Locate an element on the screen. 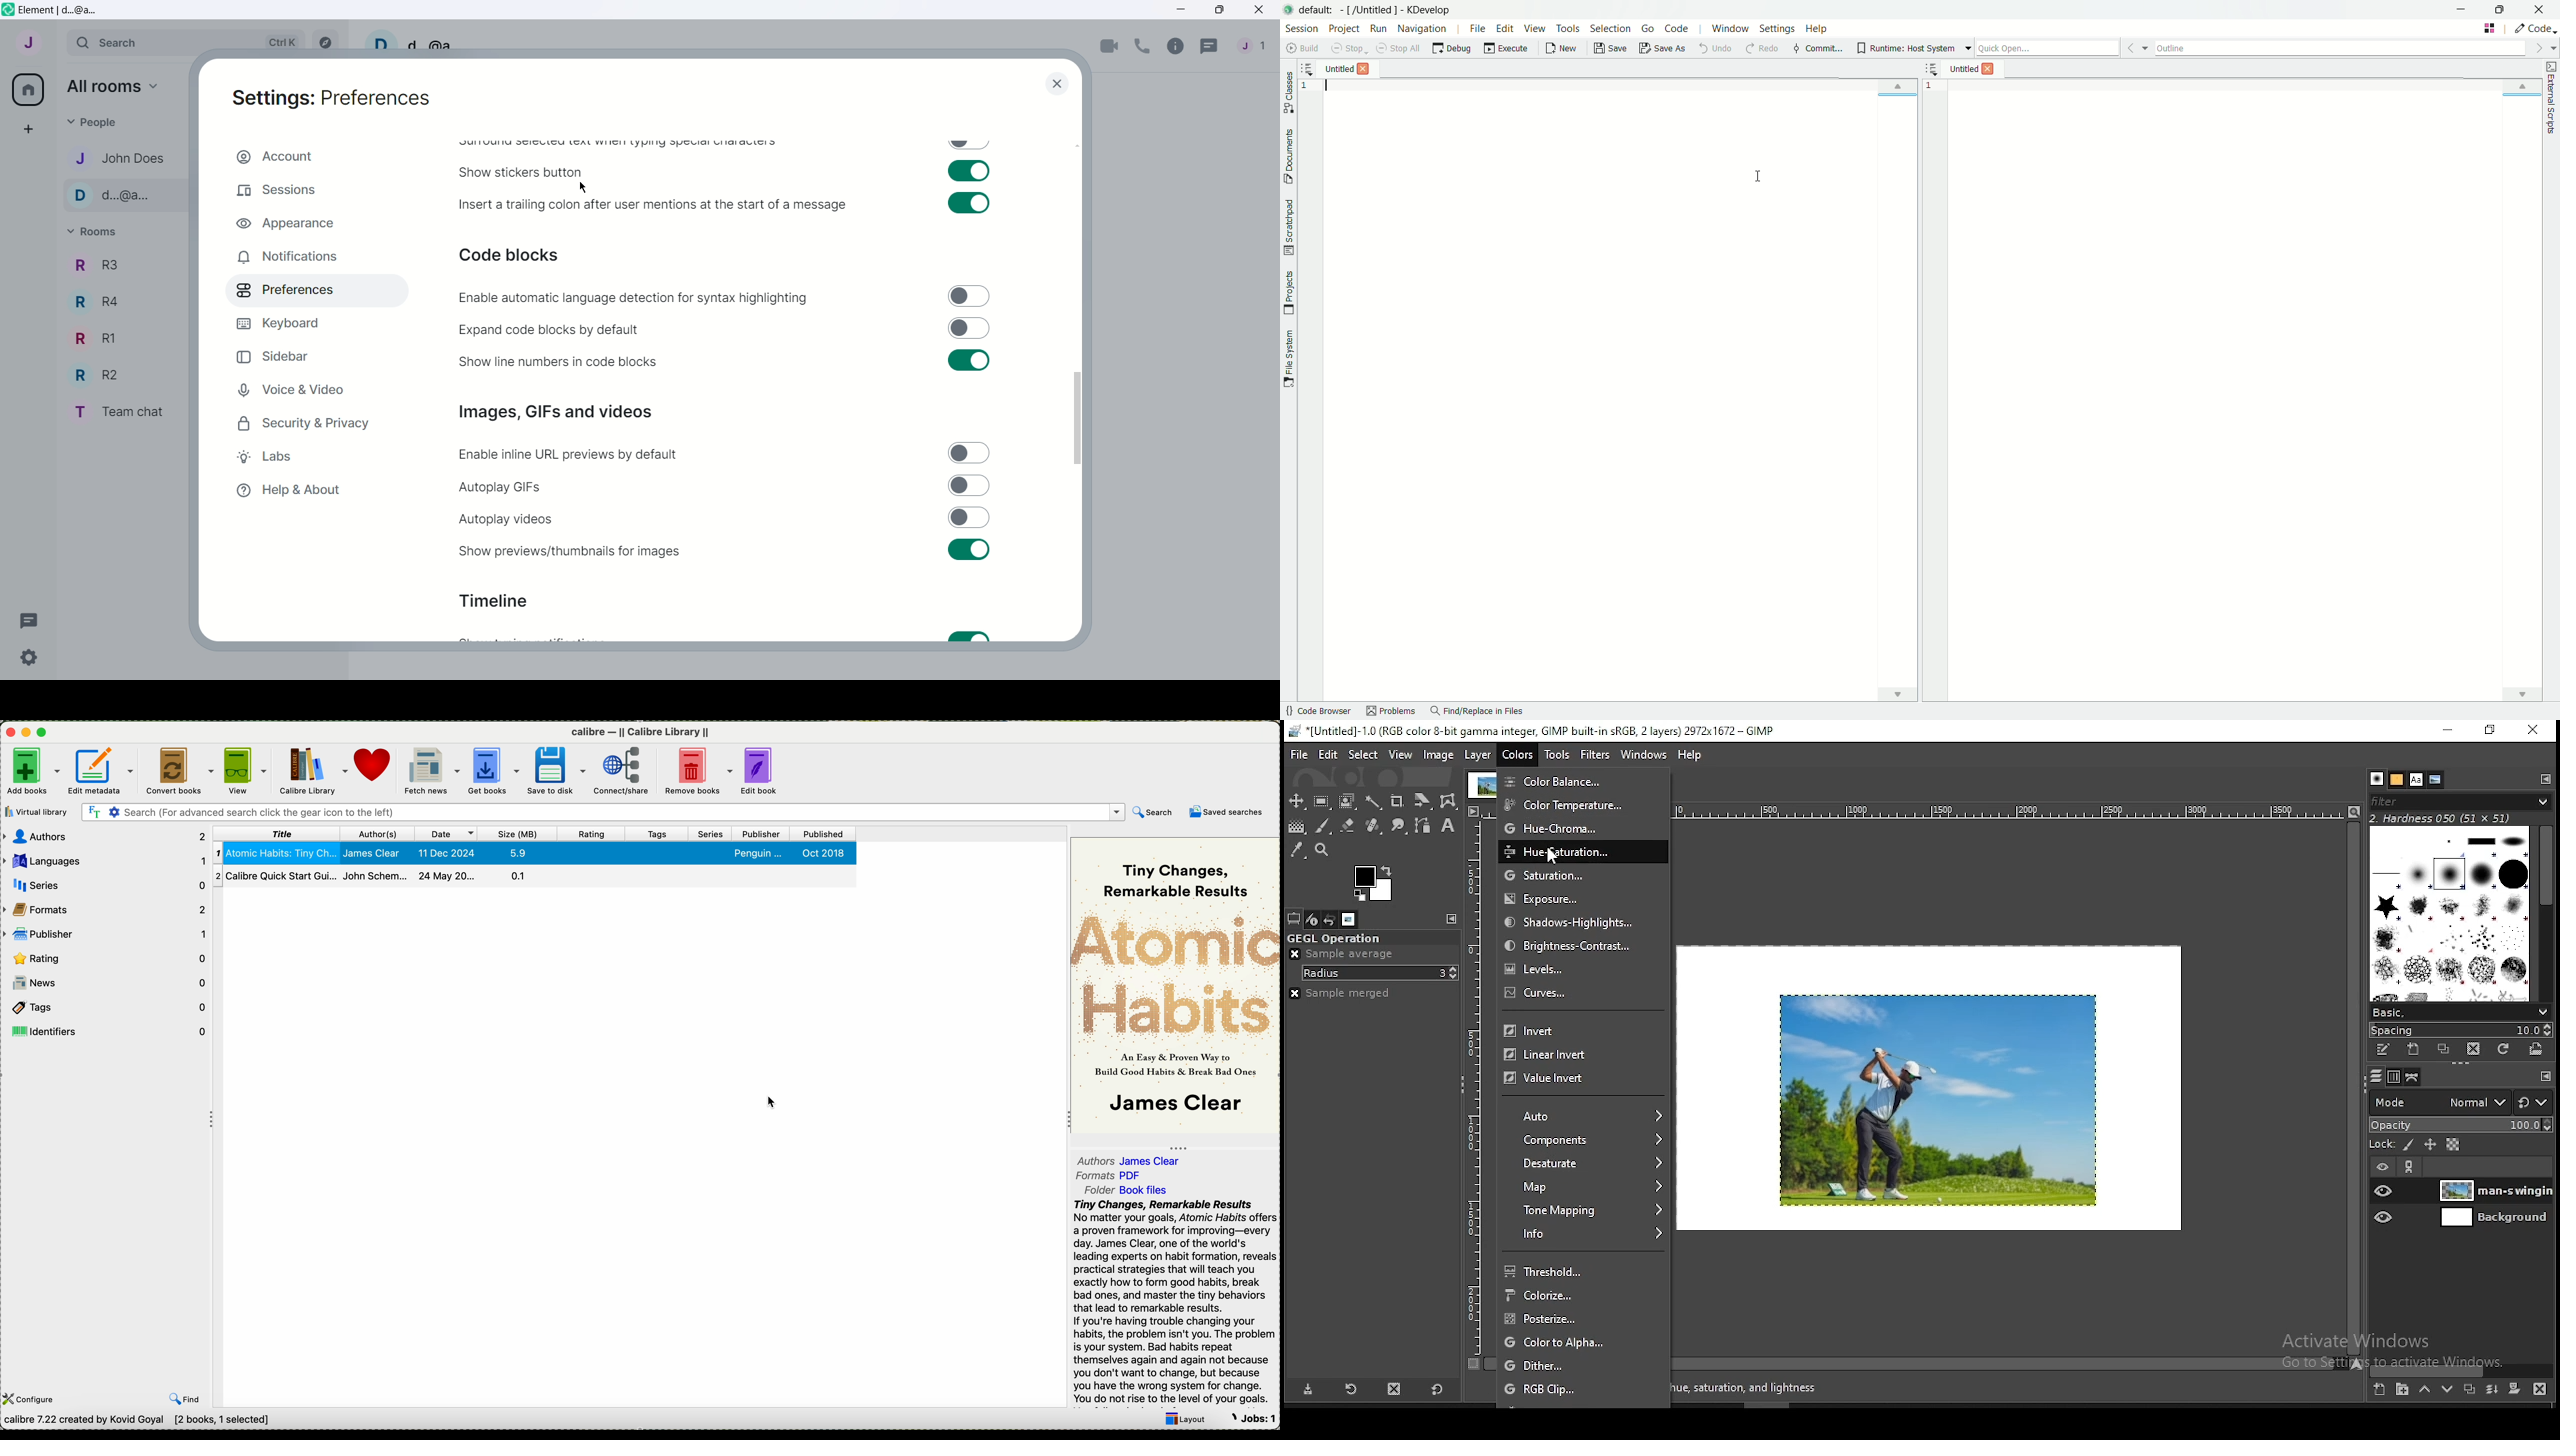  patterns is located at coordinates (2397, 781).